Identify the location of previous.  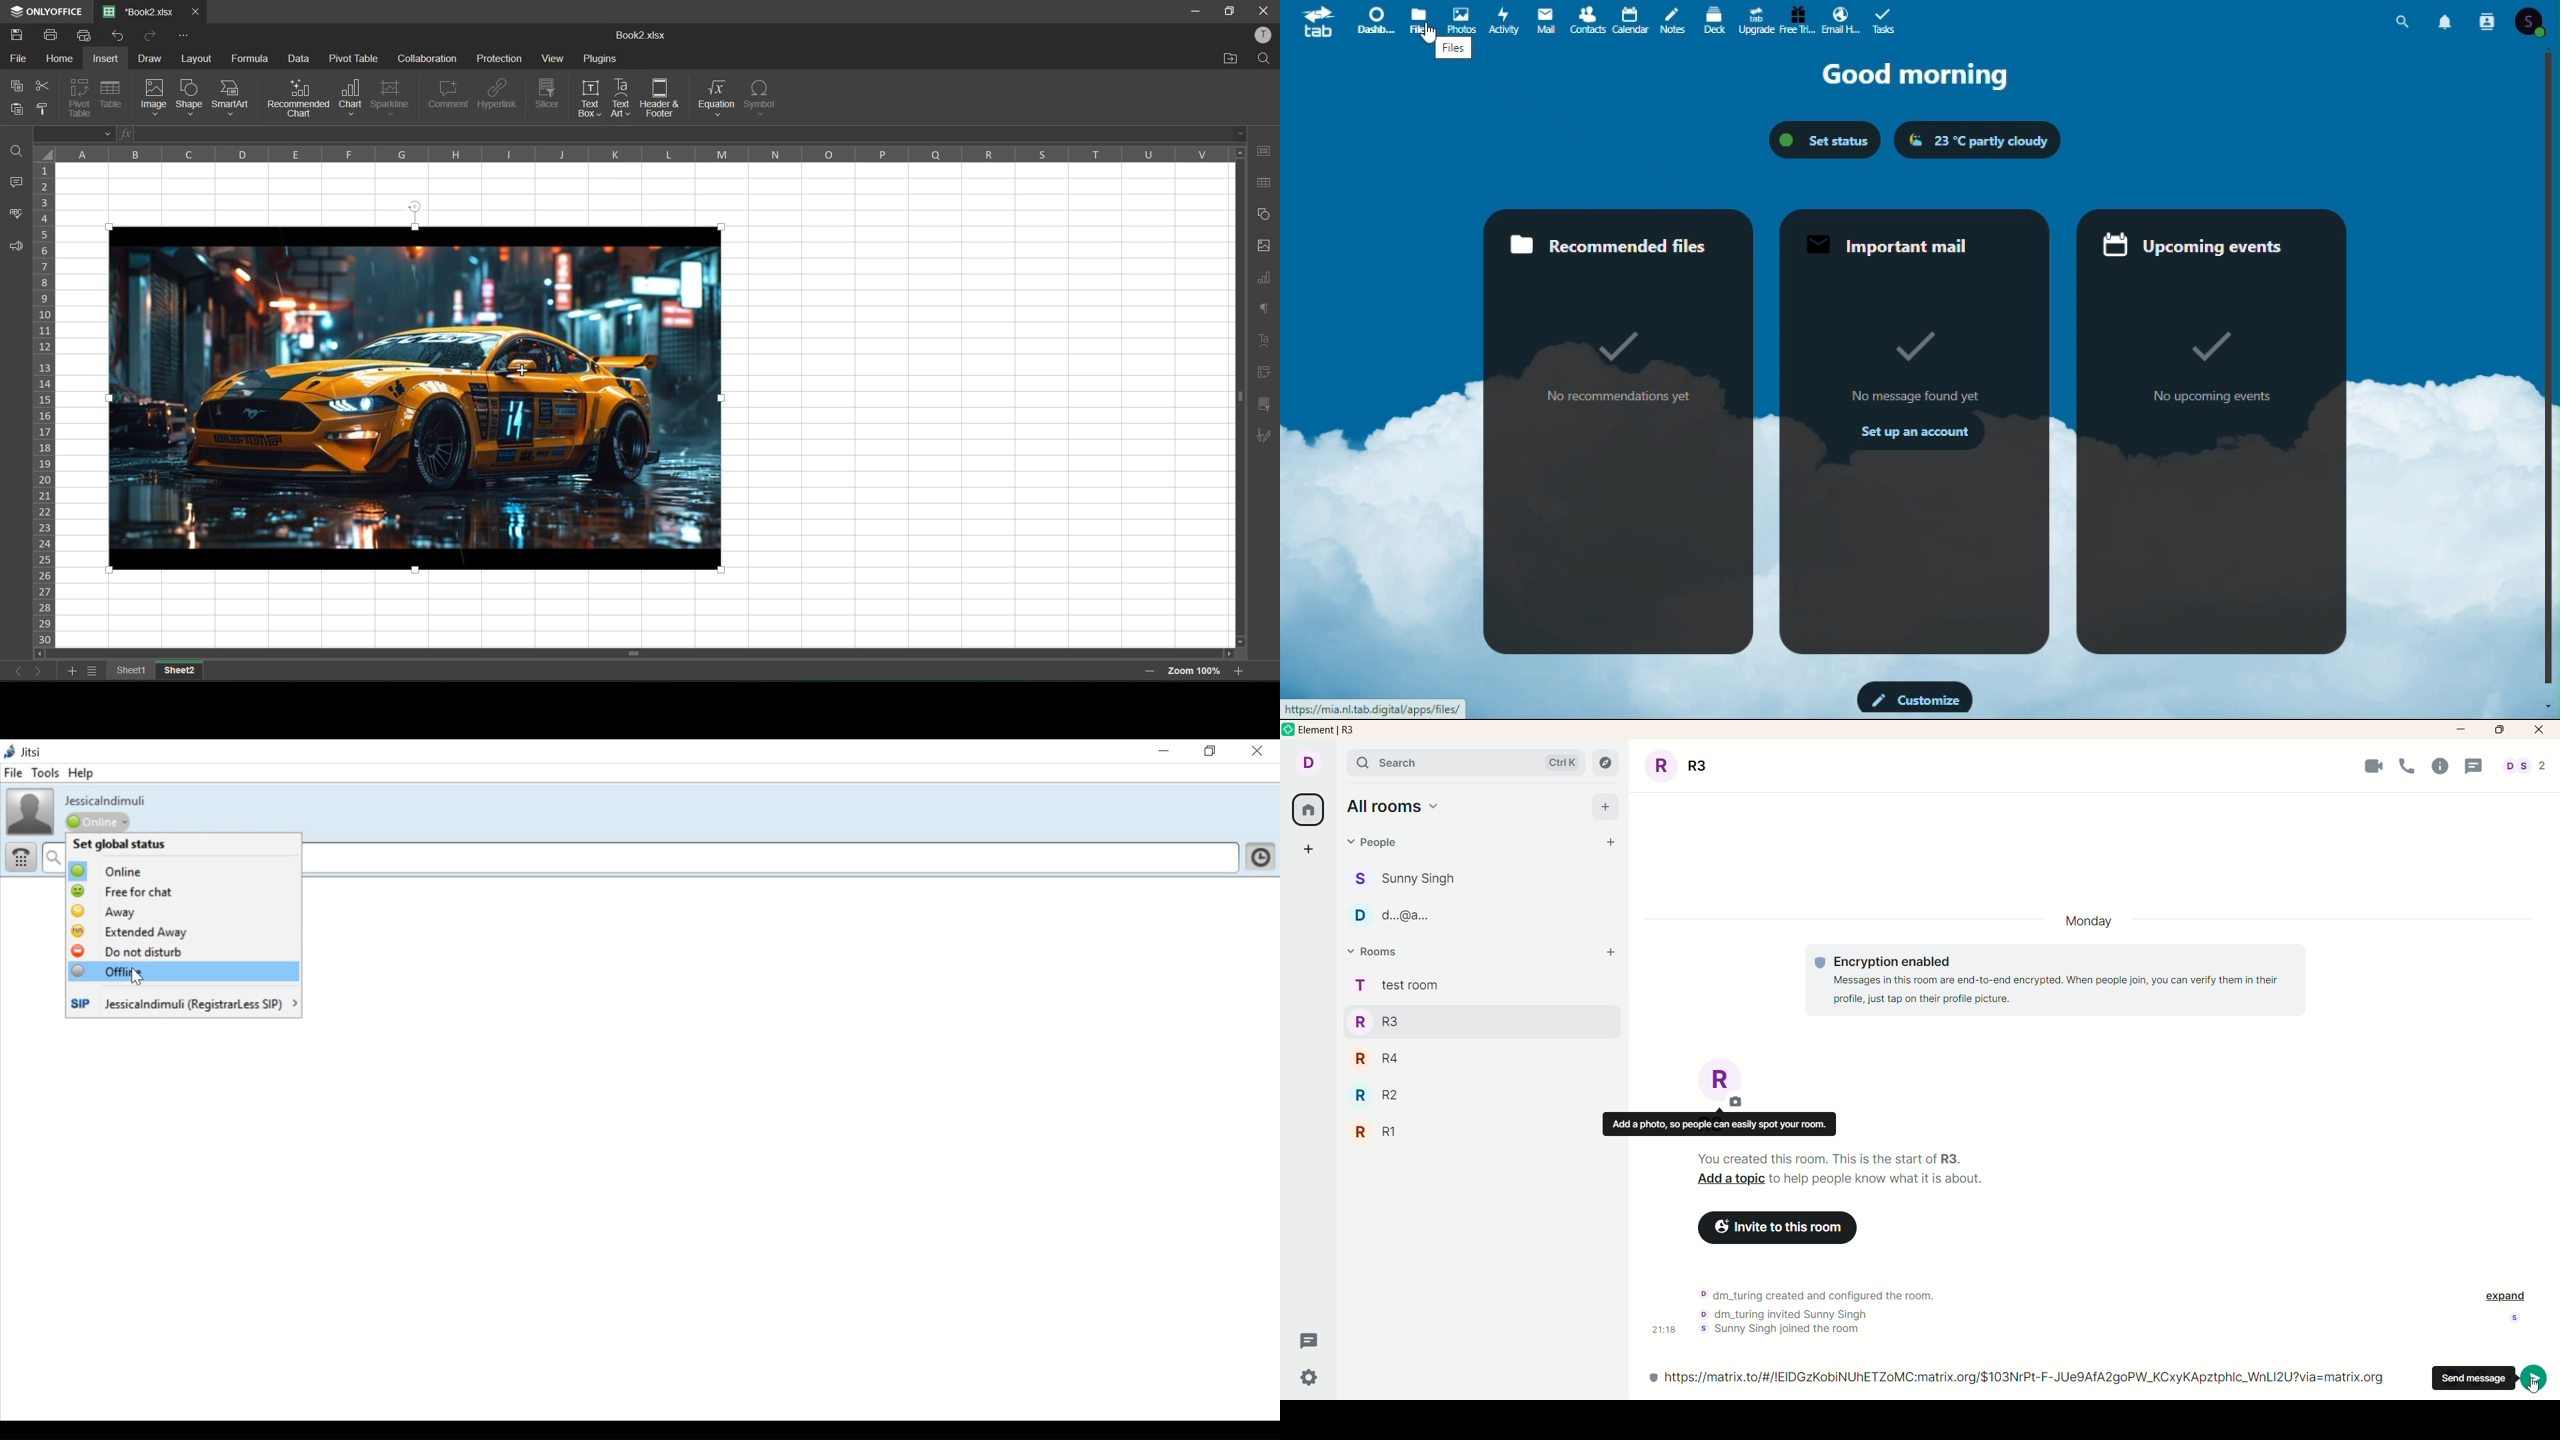
(15, 671).